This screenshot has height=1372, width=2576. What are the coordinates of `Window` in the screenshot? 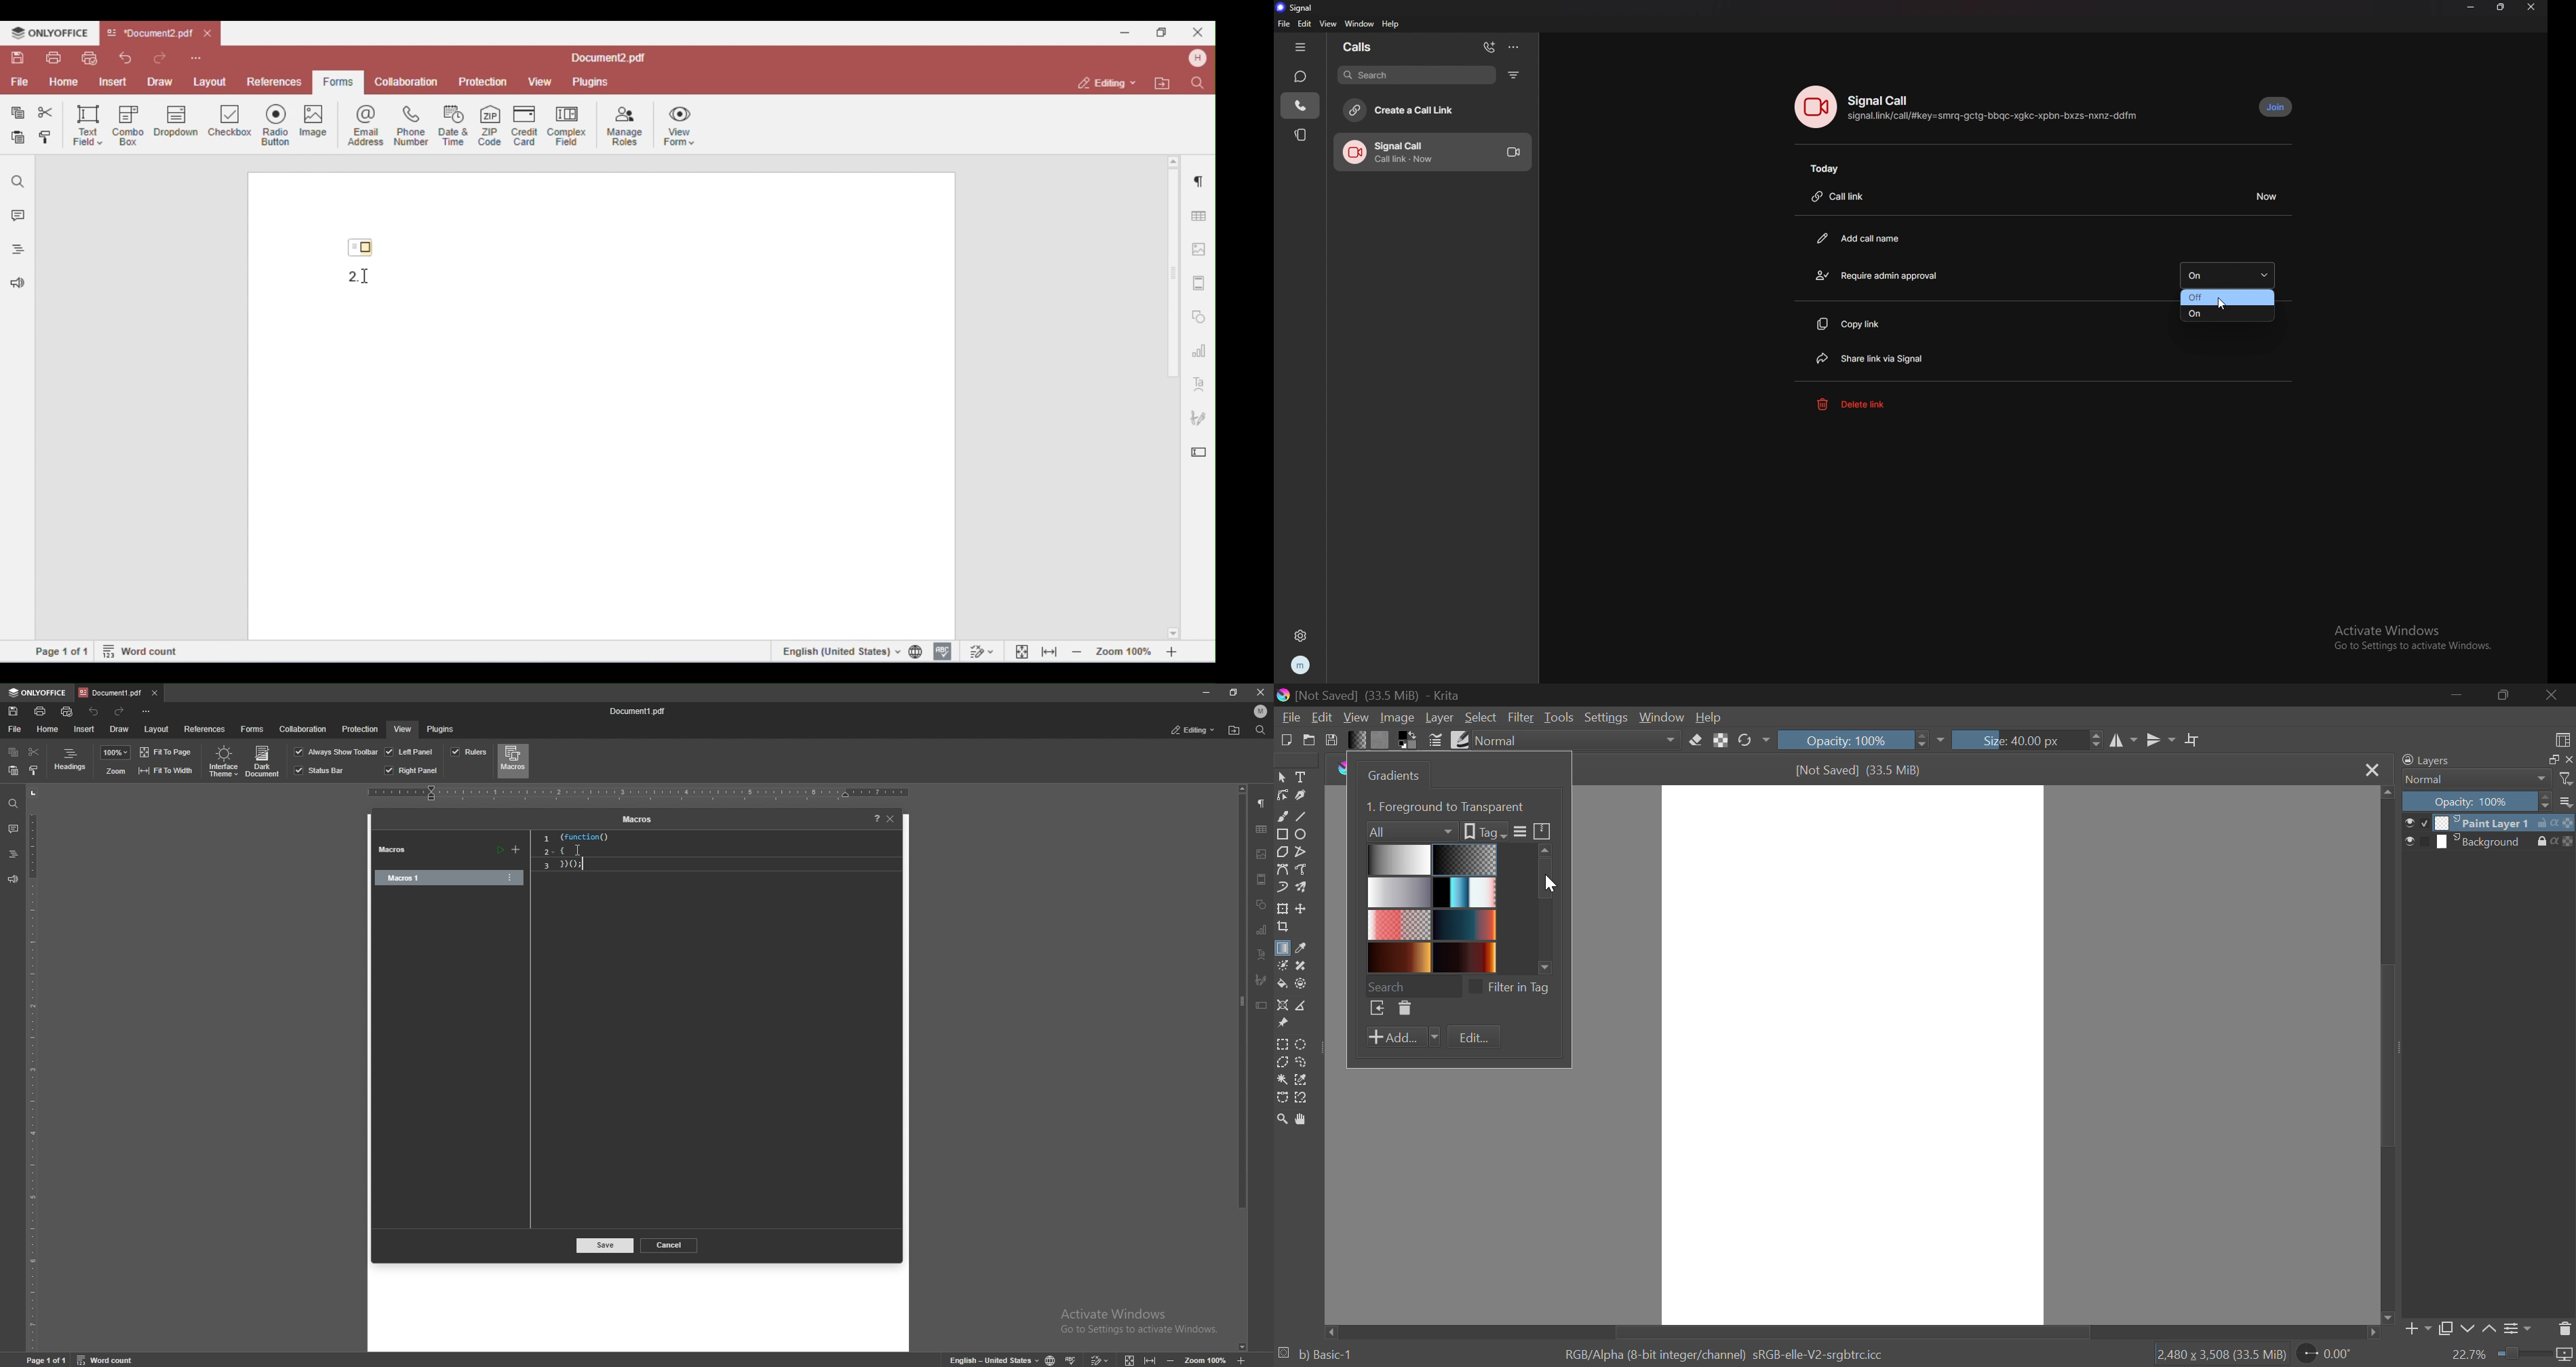 It's located at (1660, 717).